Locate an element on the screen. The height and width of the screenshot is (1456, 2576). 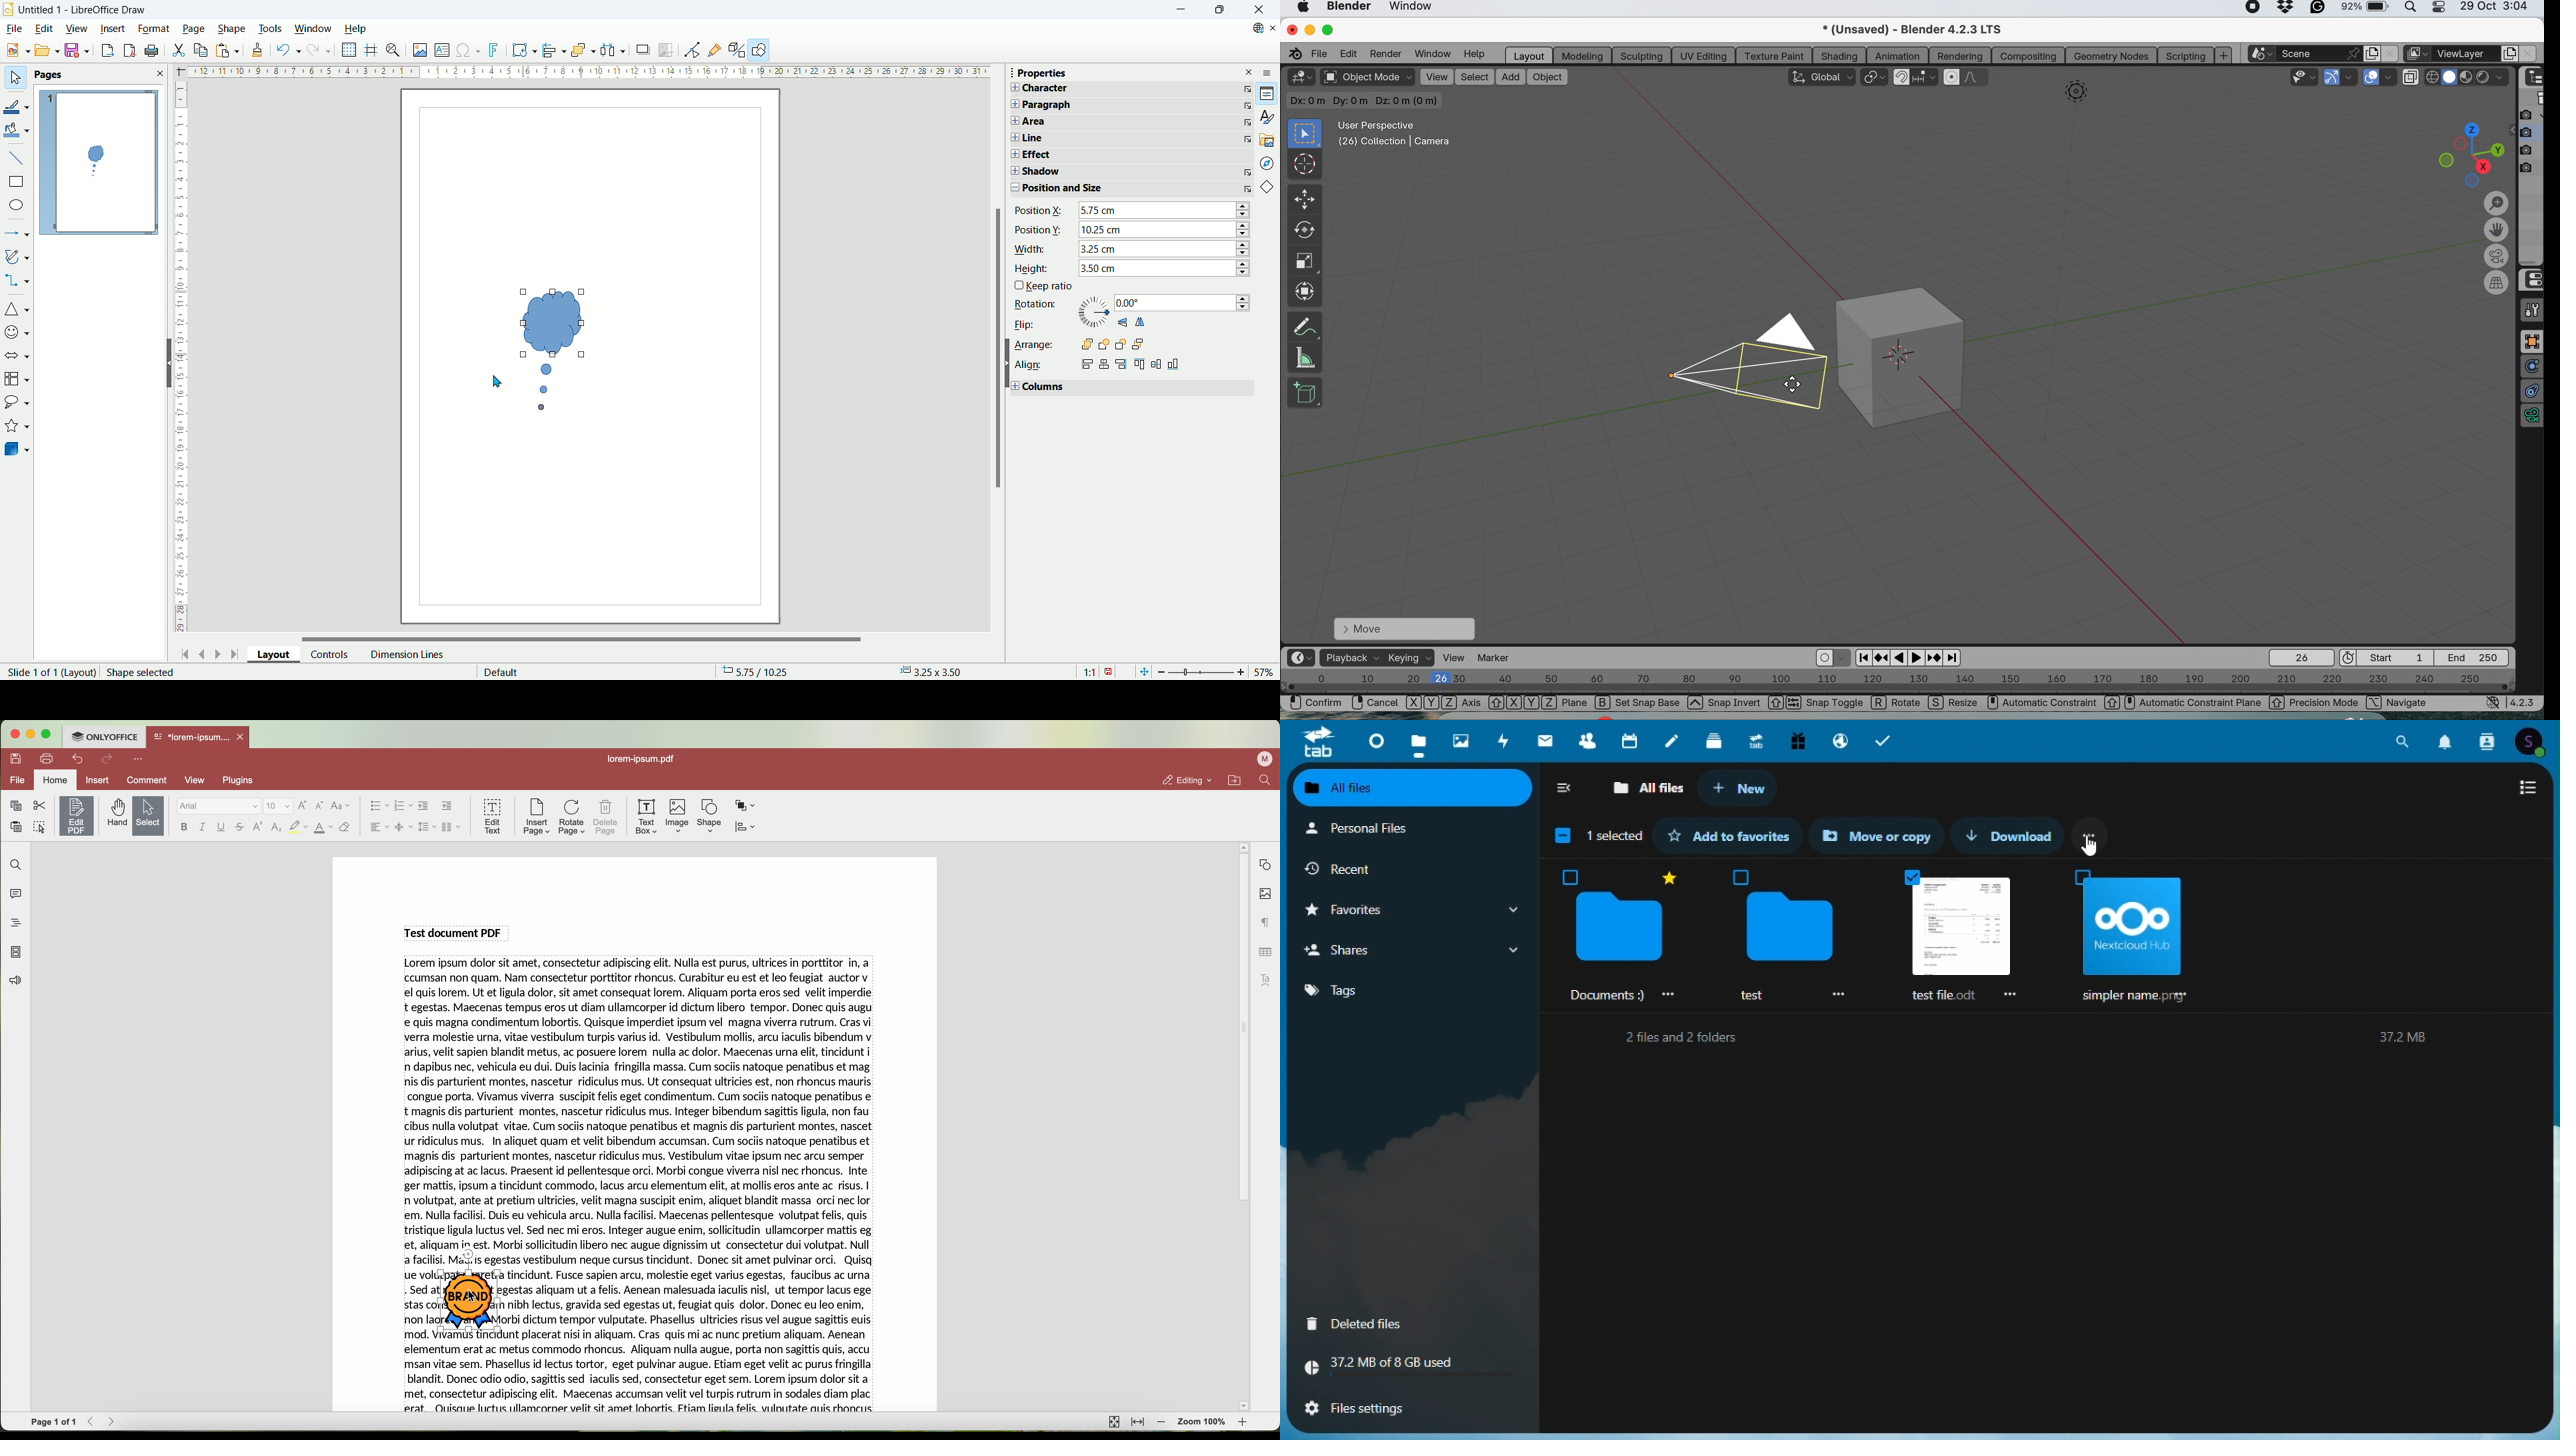
All files is located at coordinates (1411, 788).